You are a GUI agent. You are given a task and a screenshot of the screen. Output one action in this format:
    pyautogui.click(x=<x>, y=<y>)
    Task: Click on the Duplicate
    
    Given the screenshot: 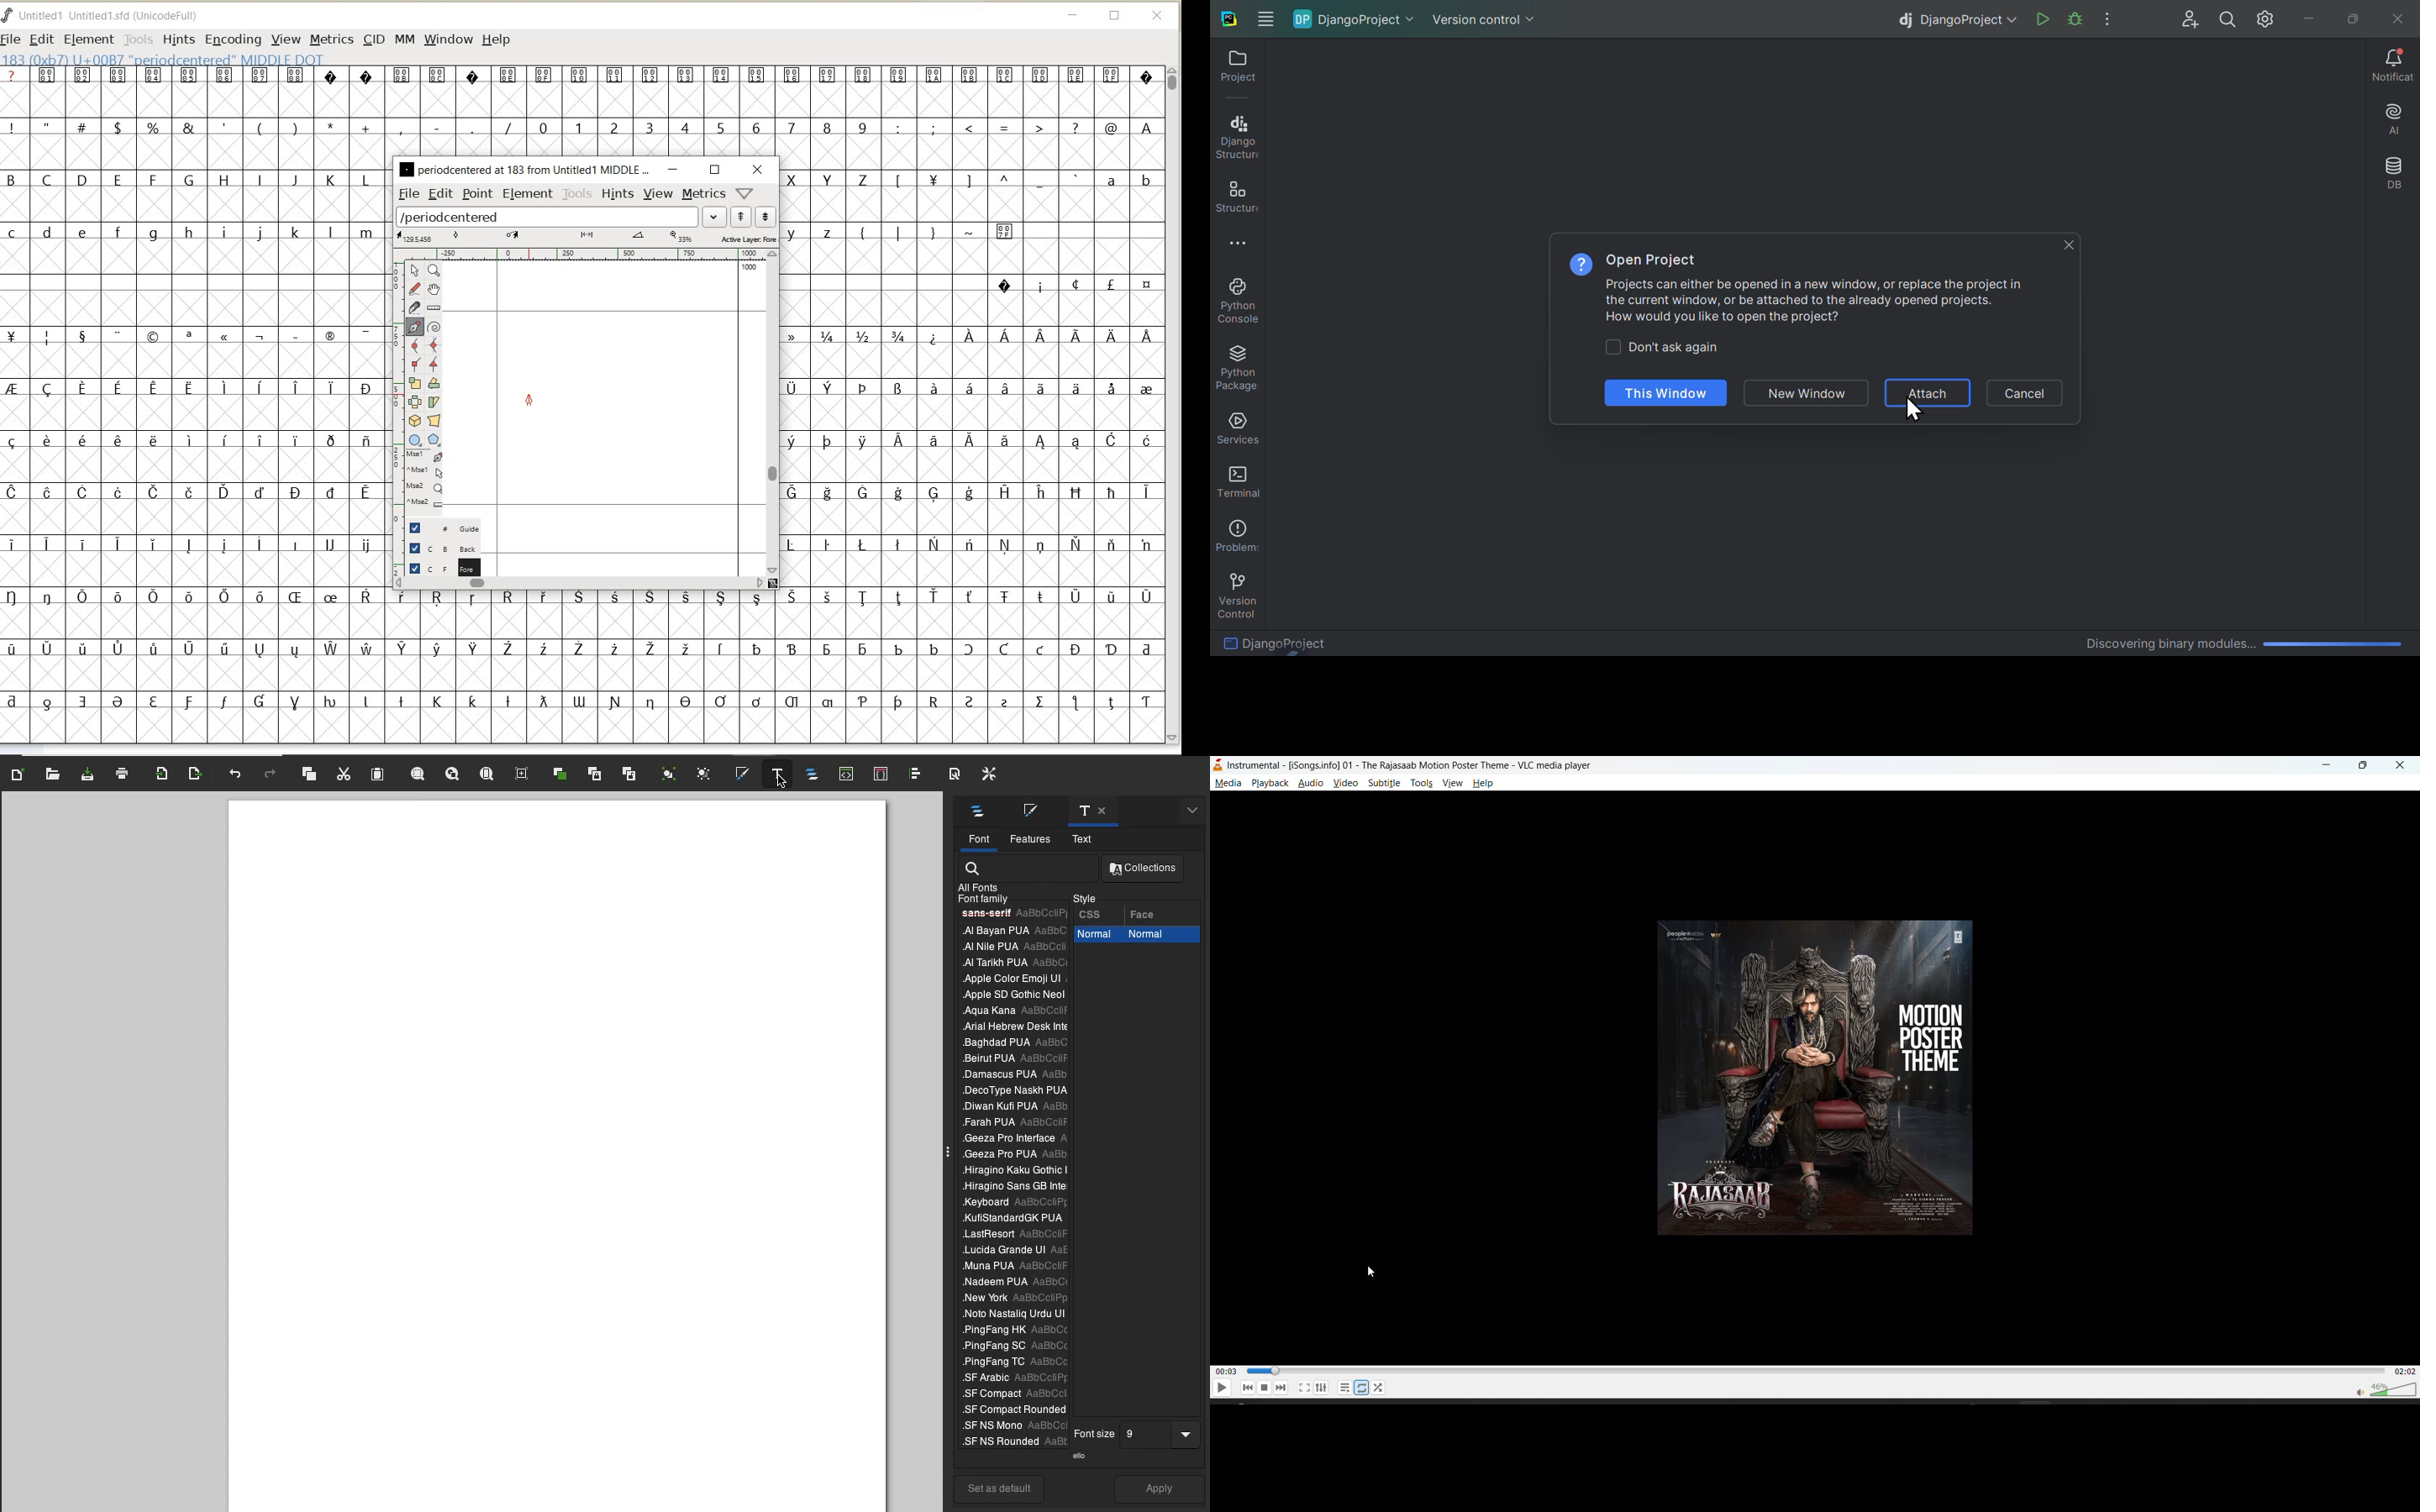 What is the action you would take?
    pyautogui.click(x=560, y=774)
    